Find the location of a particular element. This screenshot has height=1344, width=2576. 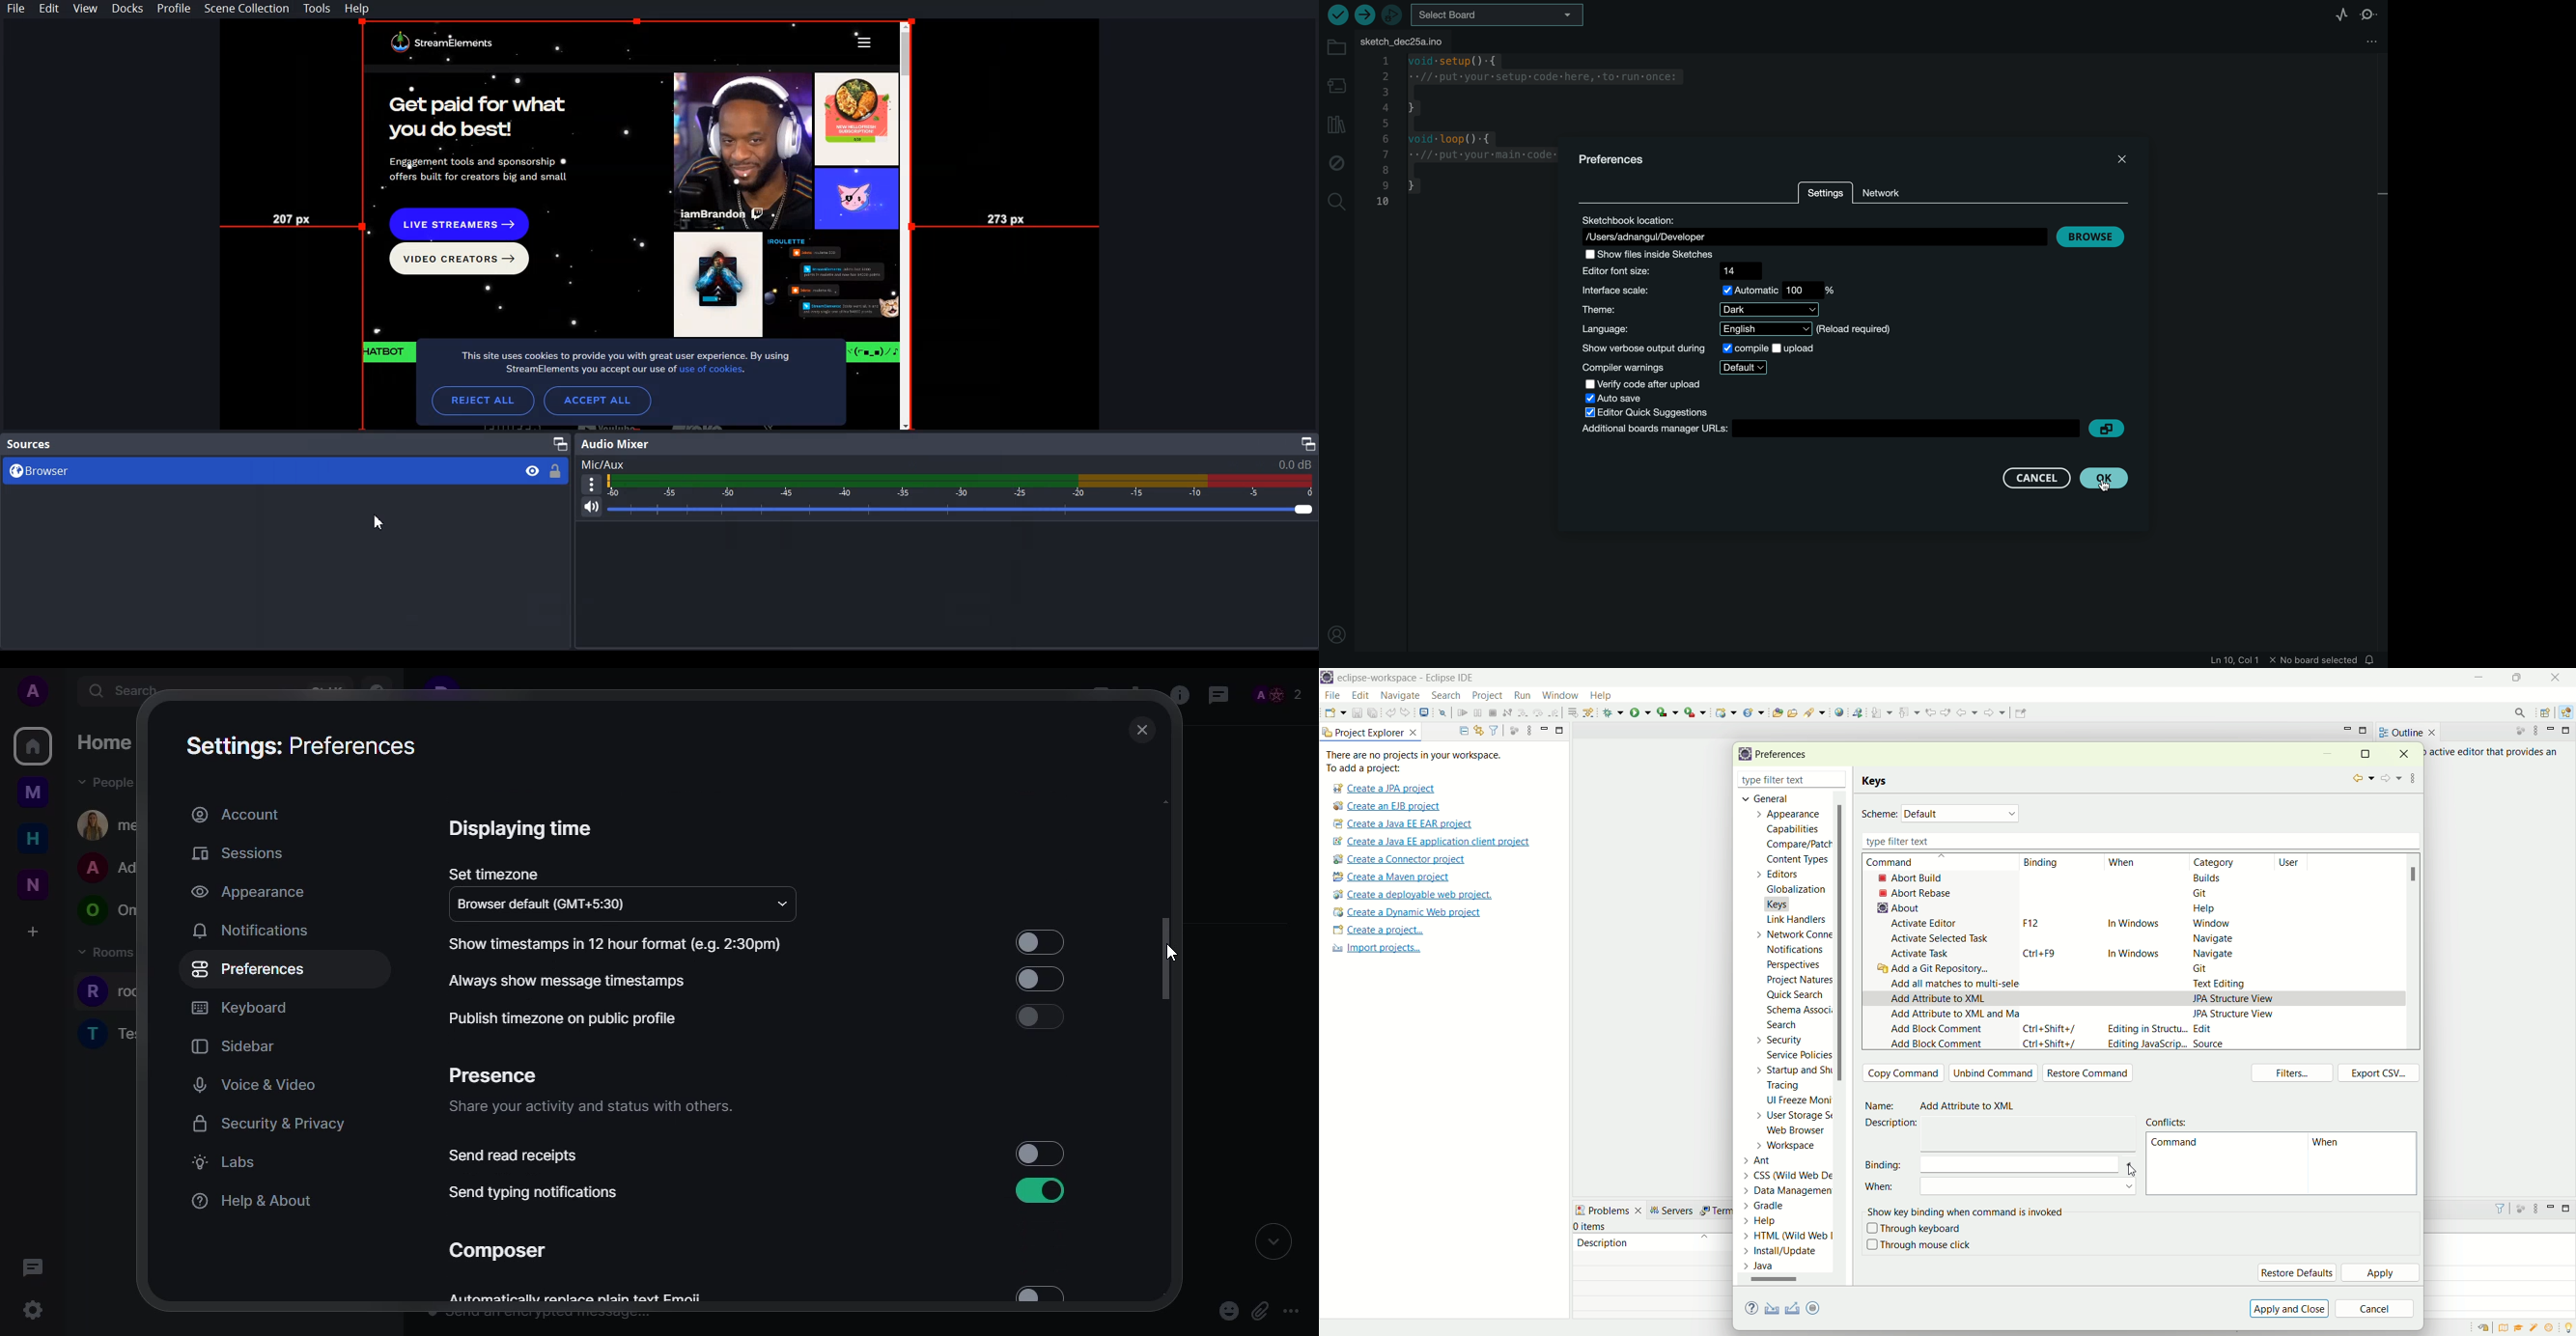

conflict is located at coordinates (2170, 1121).